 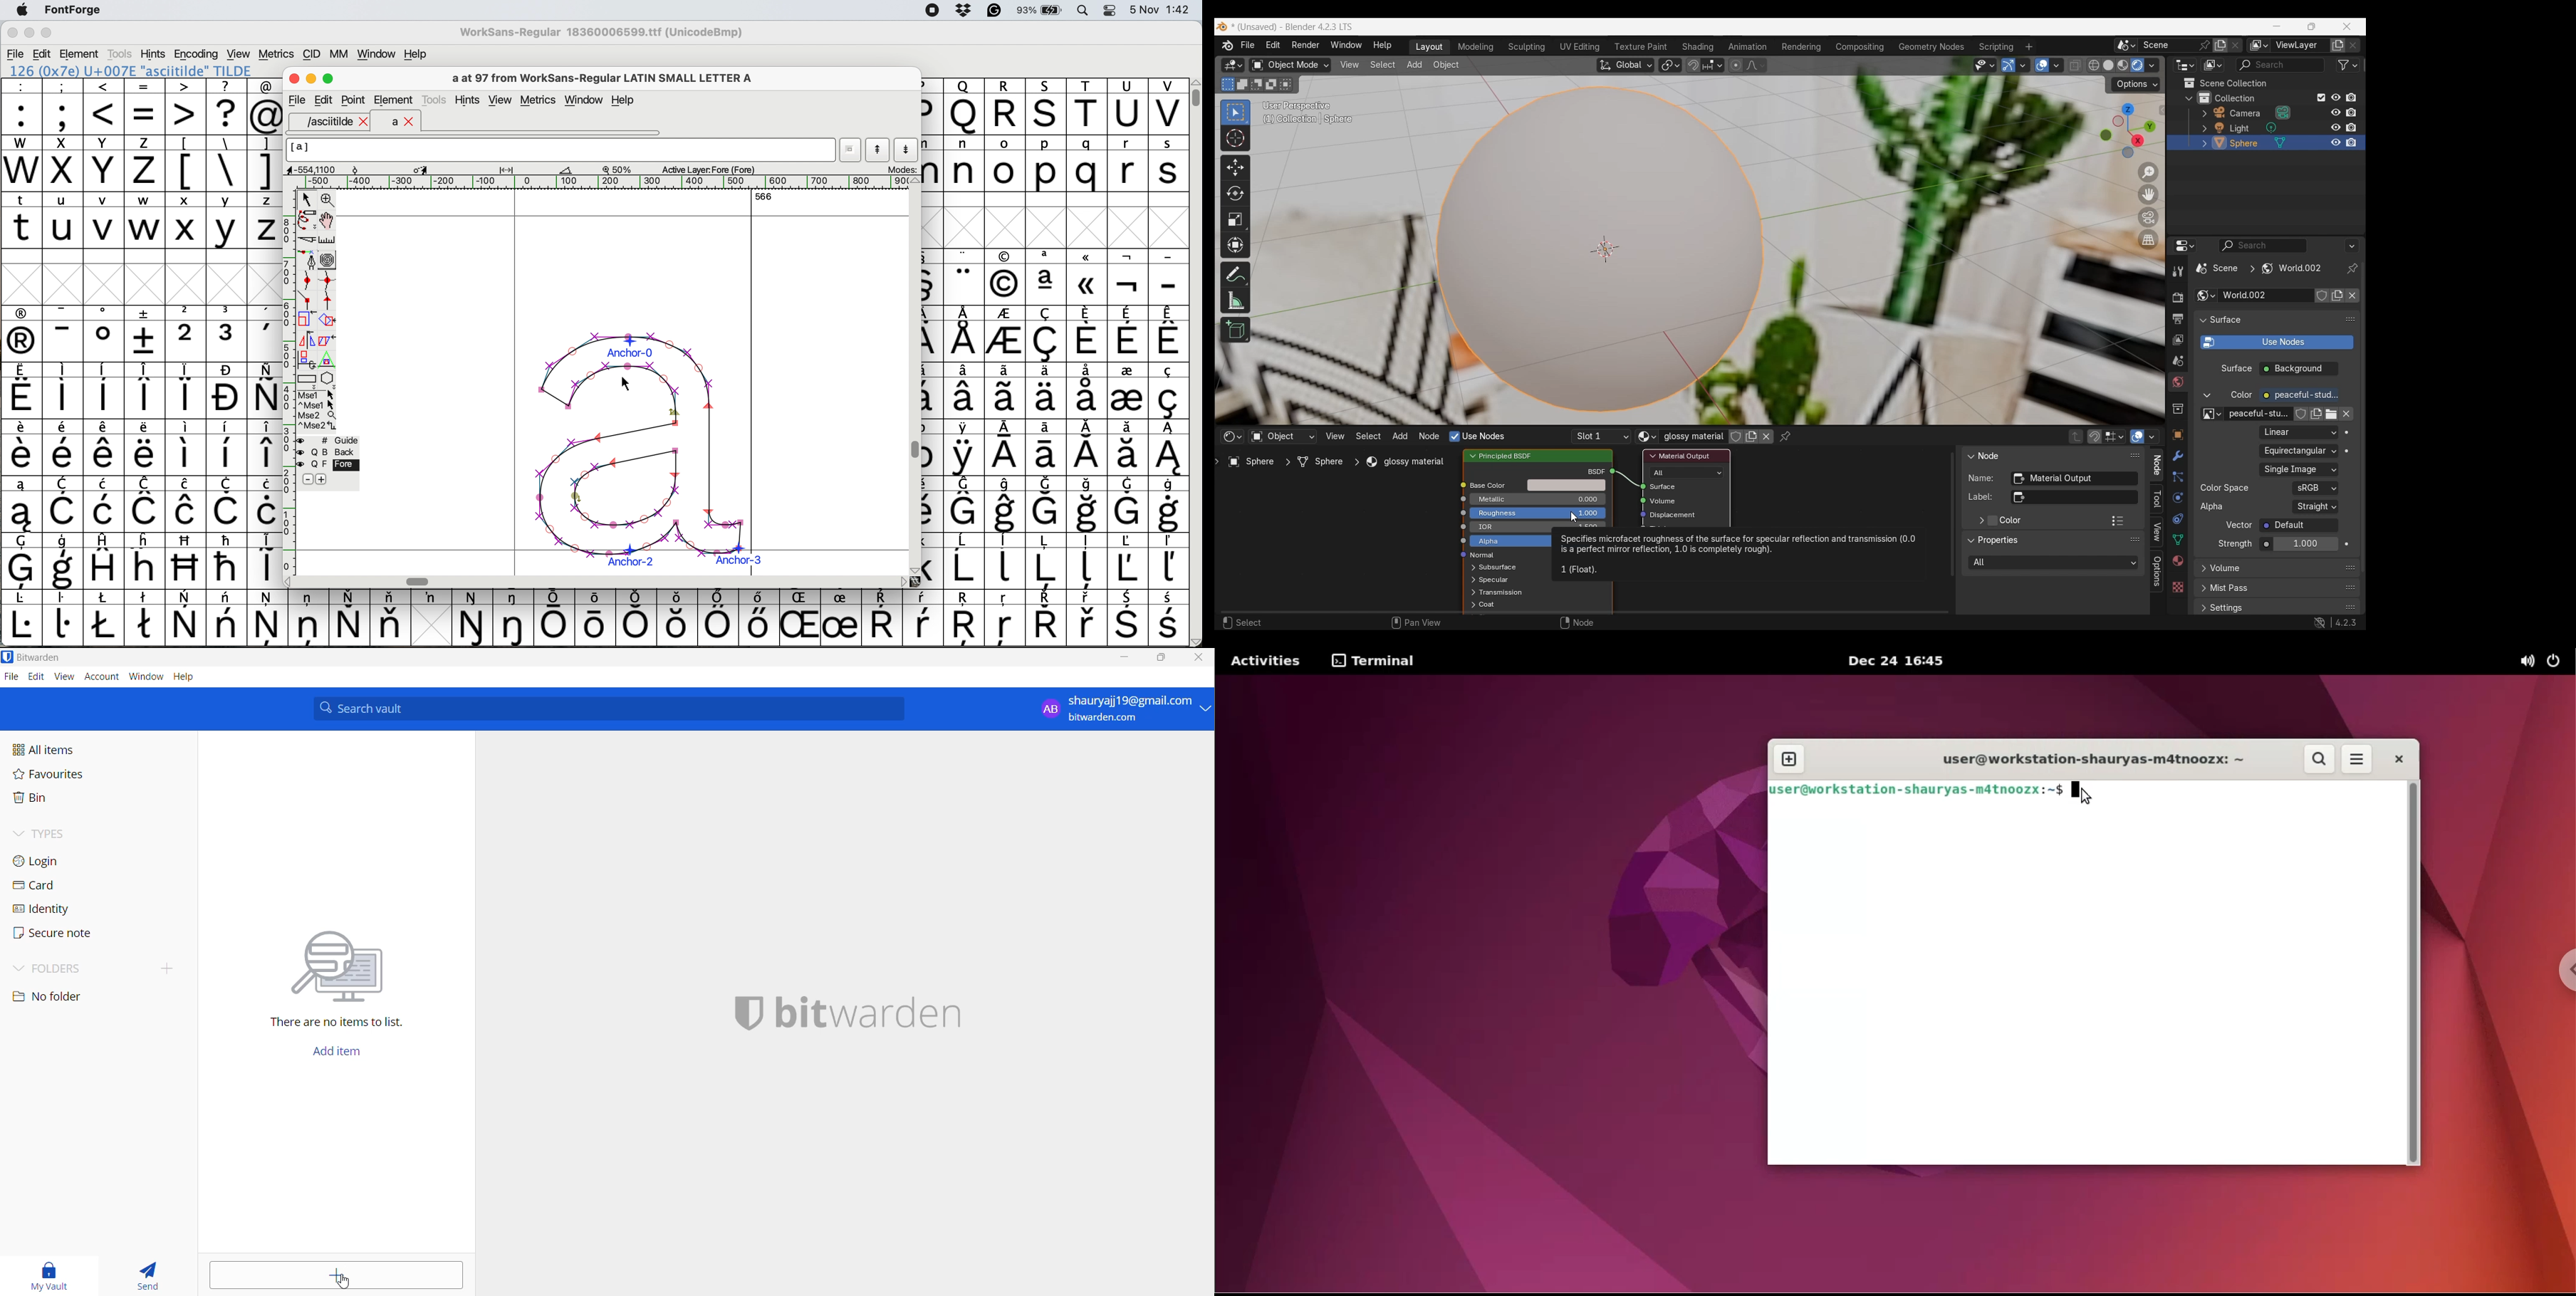 What do you see at coordinates (1090, 506) in the screenshot?
I see `symbol` at bounding box center [1090, 506].